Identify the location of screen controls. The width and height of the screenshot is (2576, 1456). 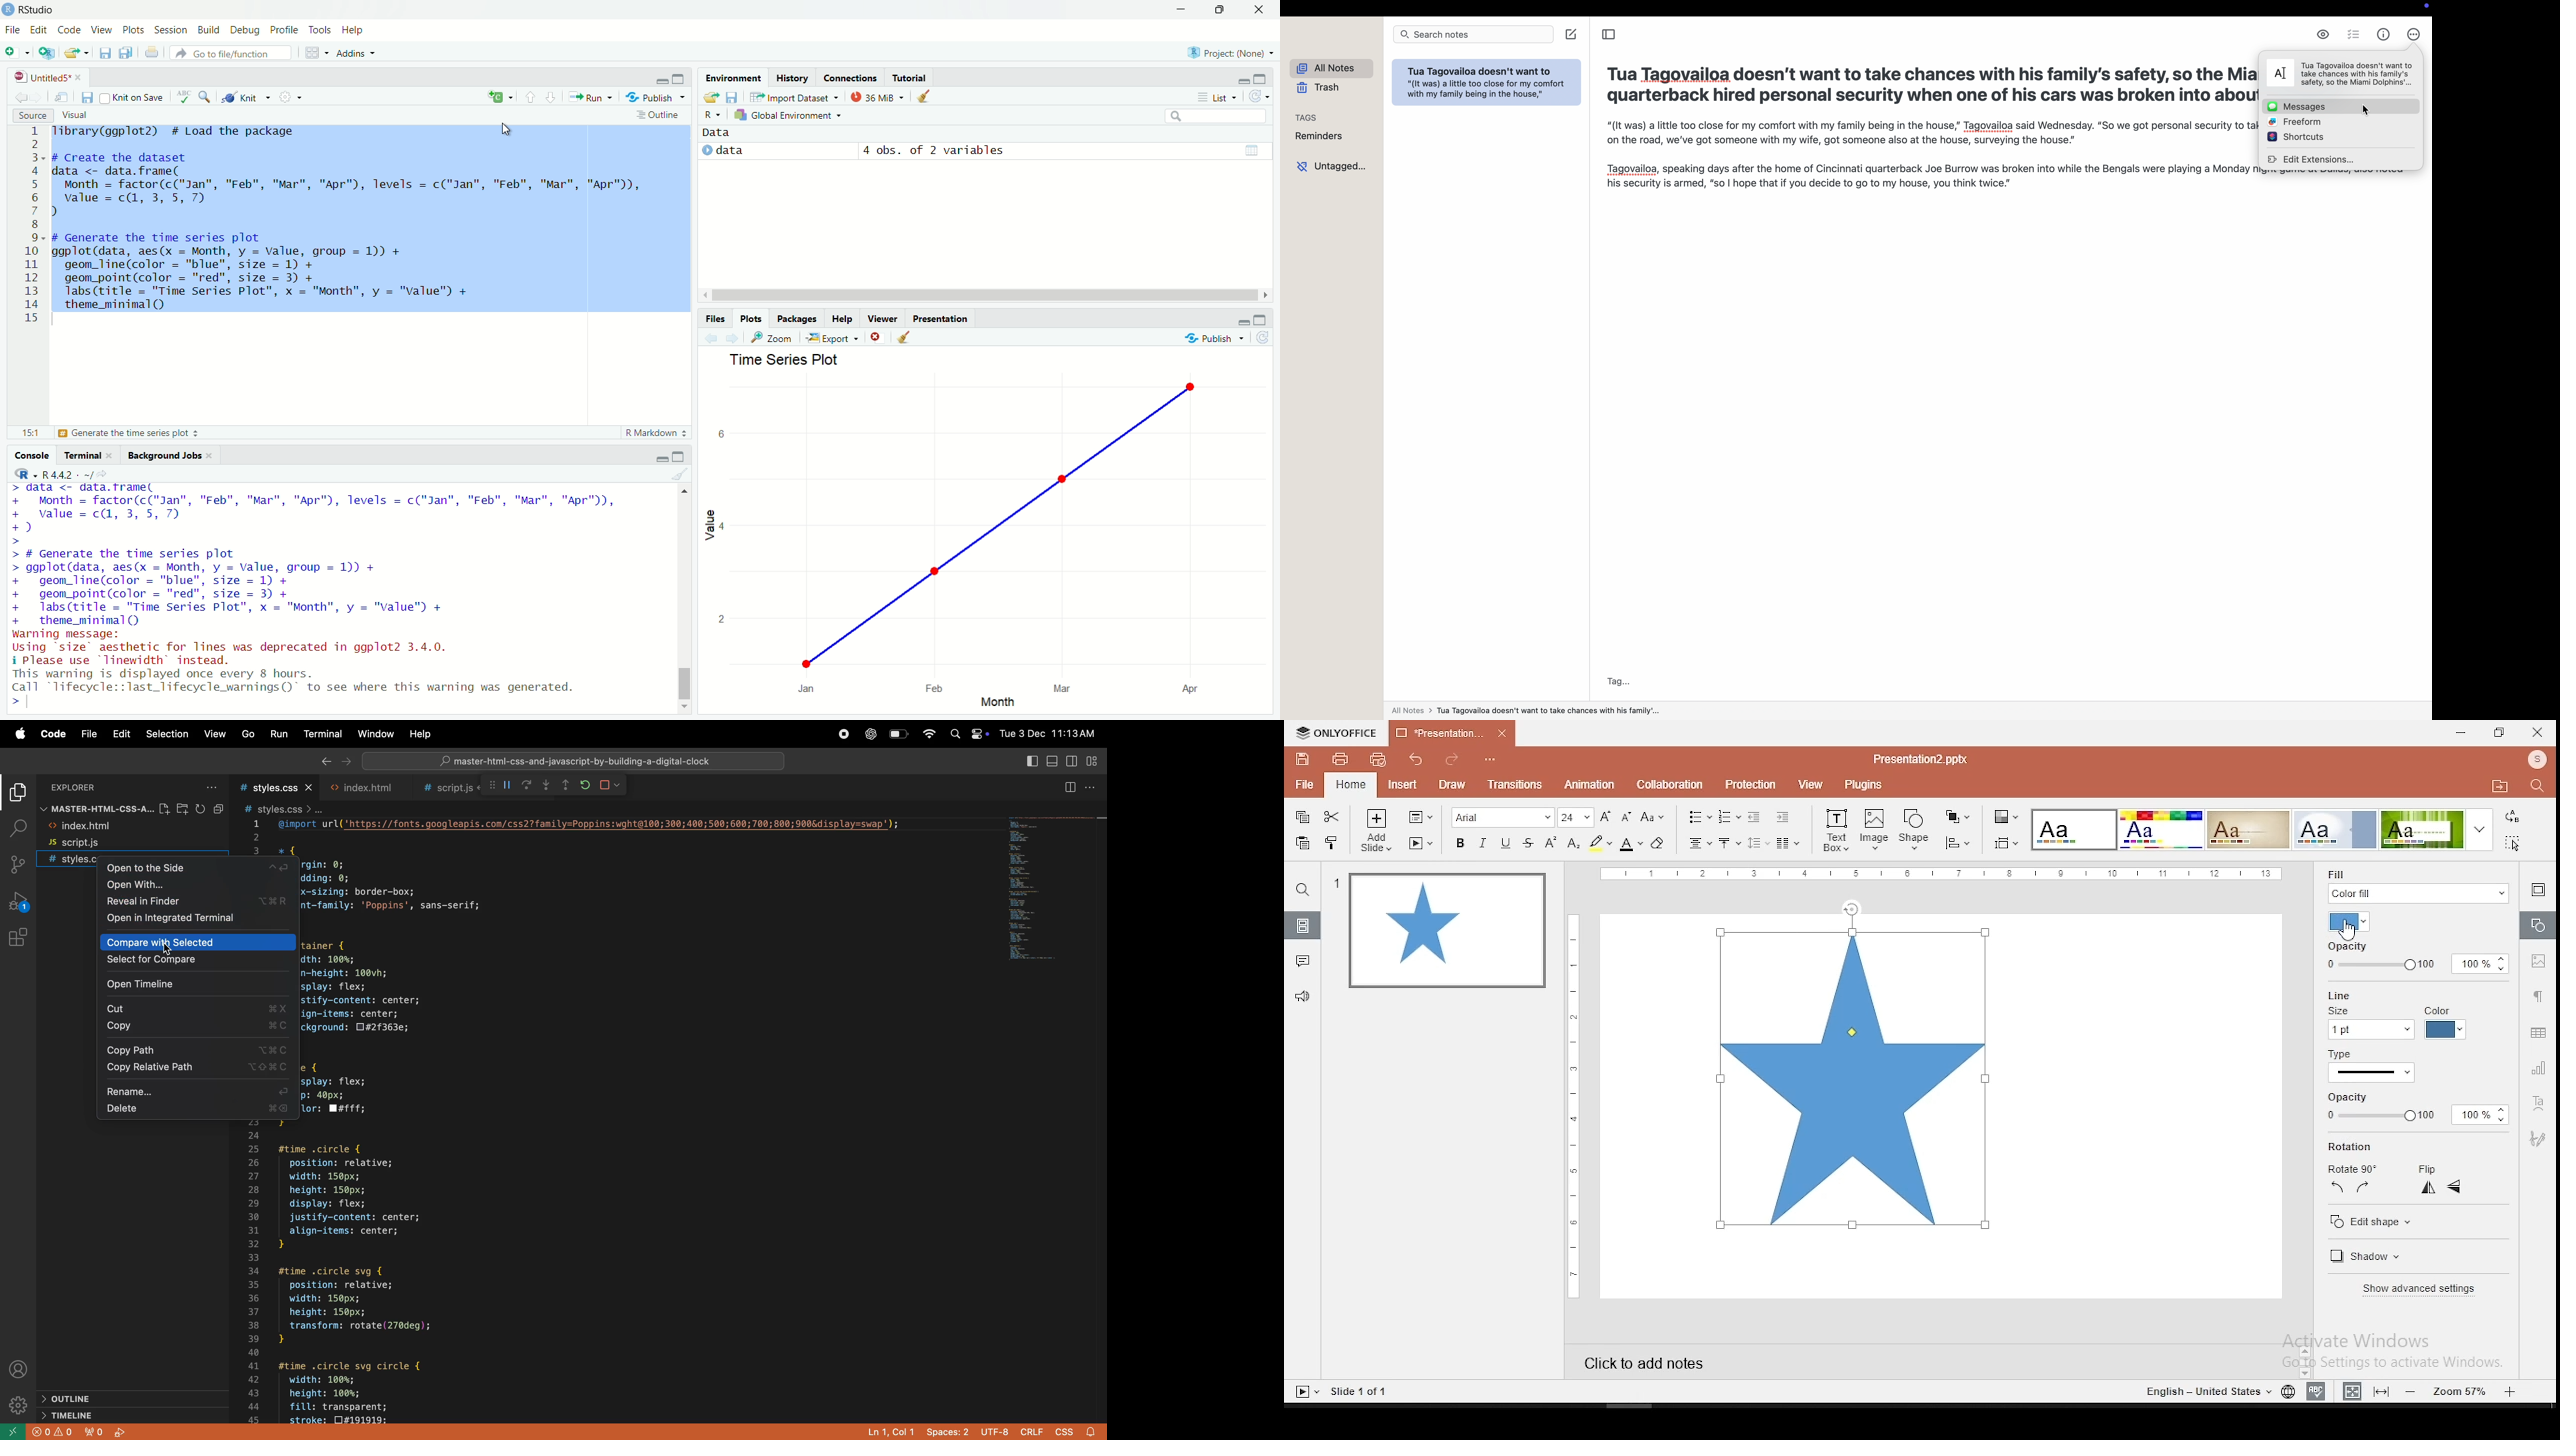
(2425, 8).